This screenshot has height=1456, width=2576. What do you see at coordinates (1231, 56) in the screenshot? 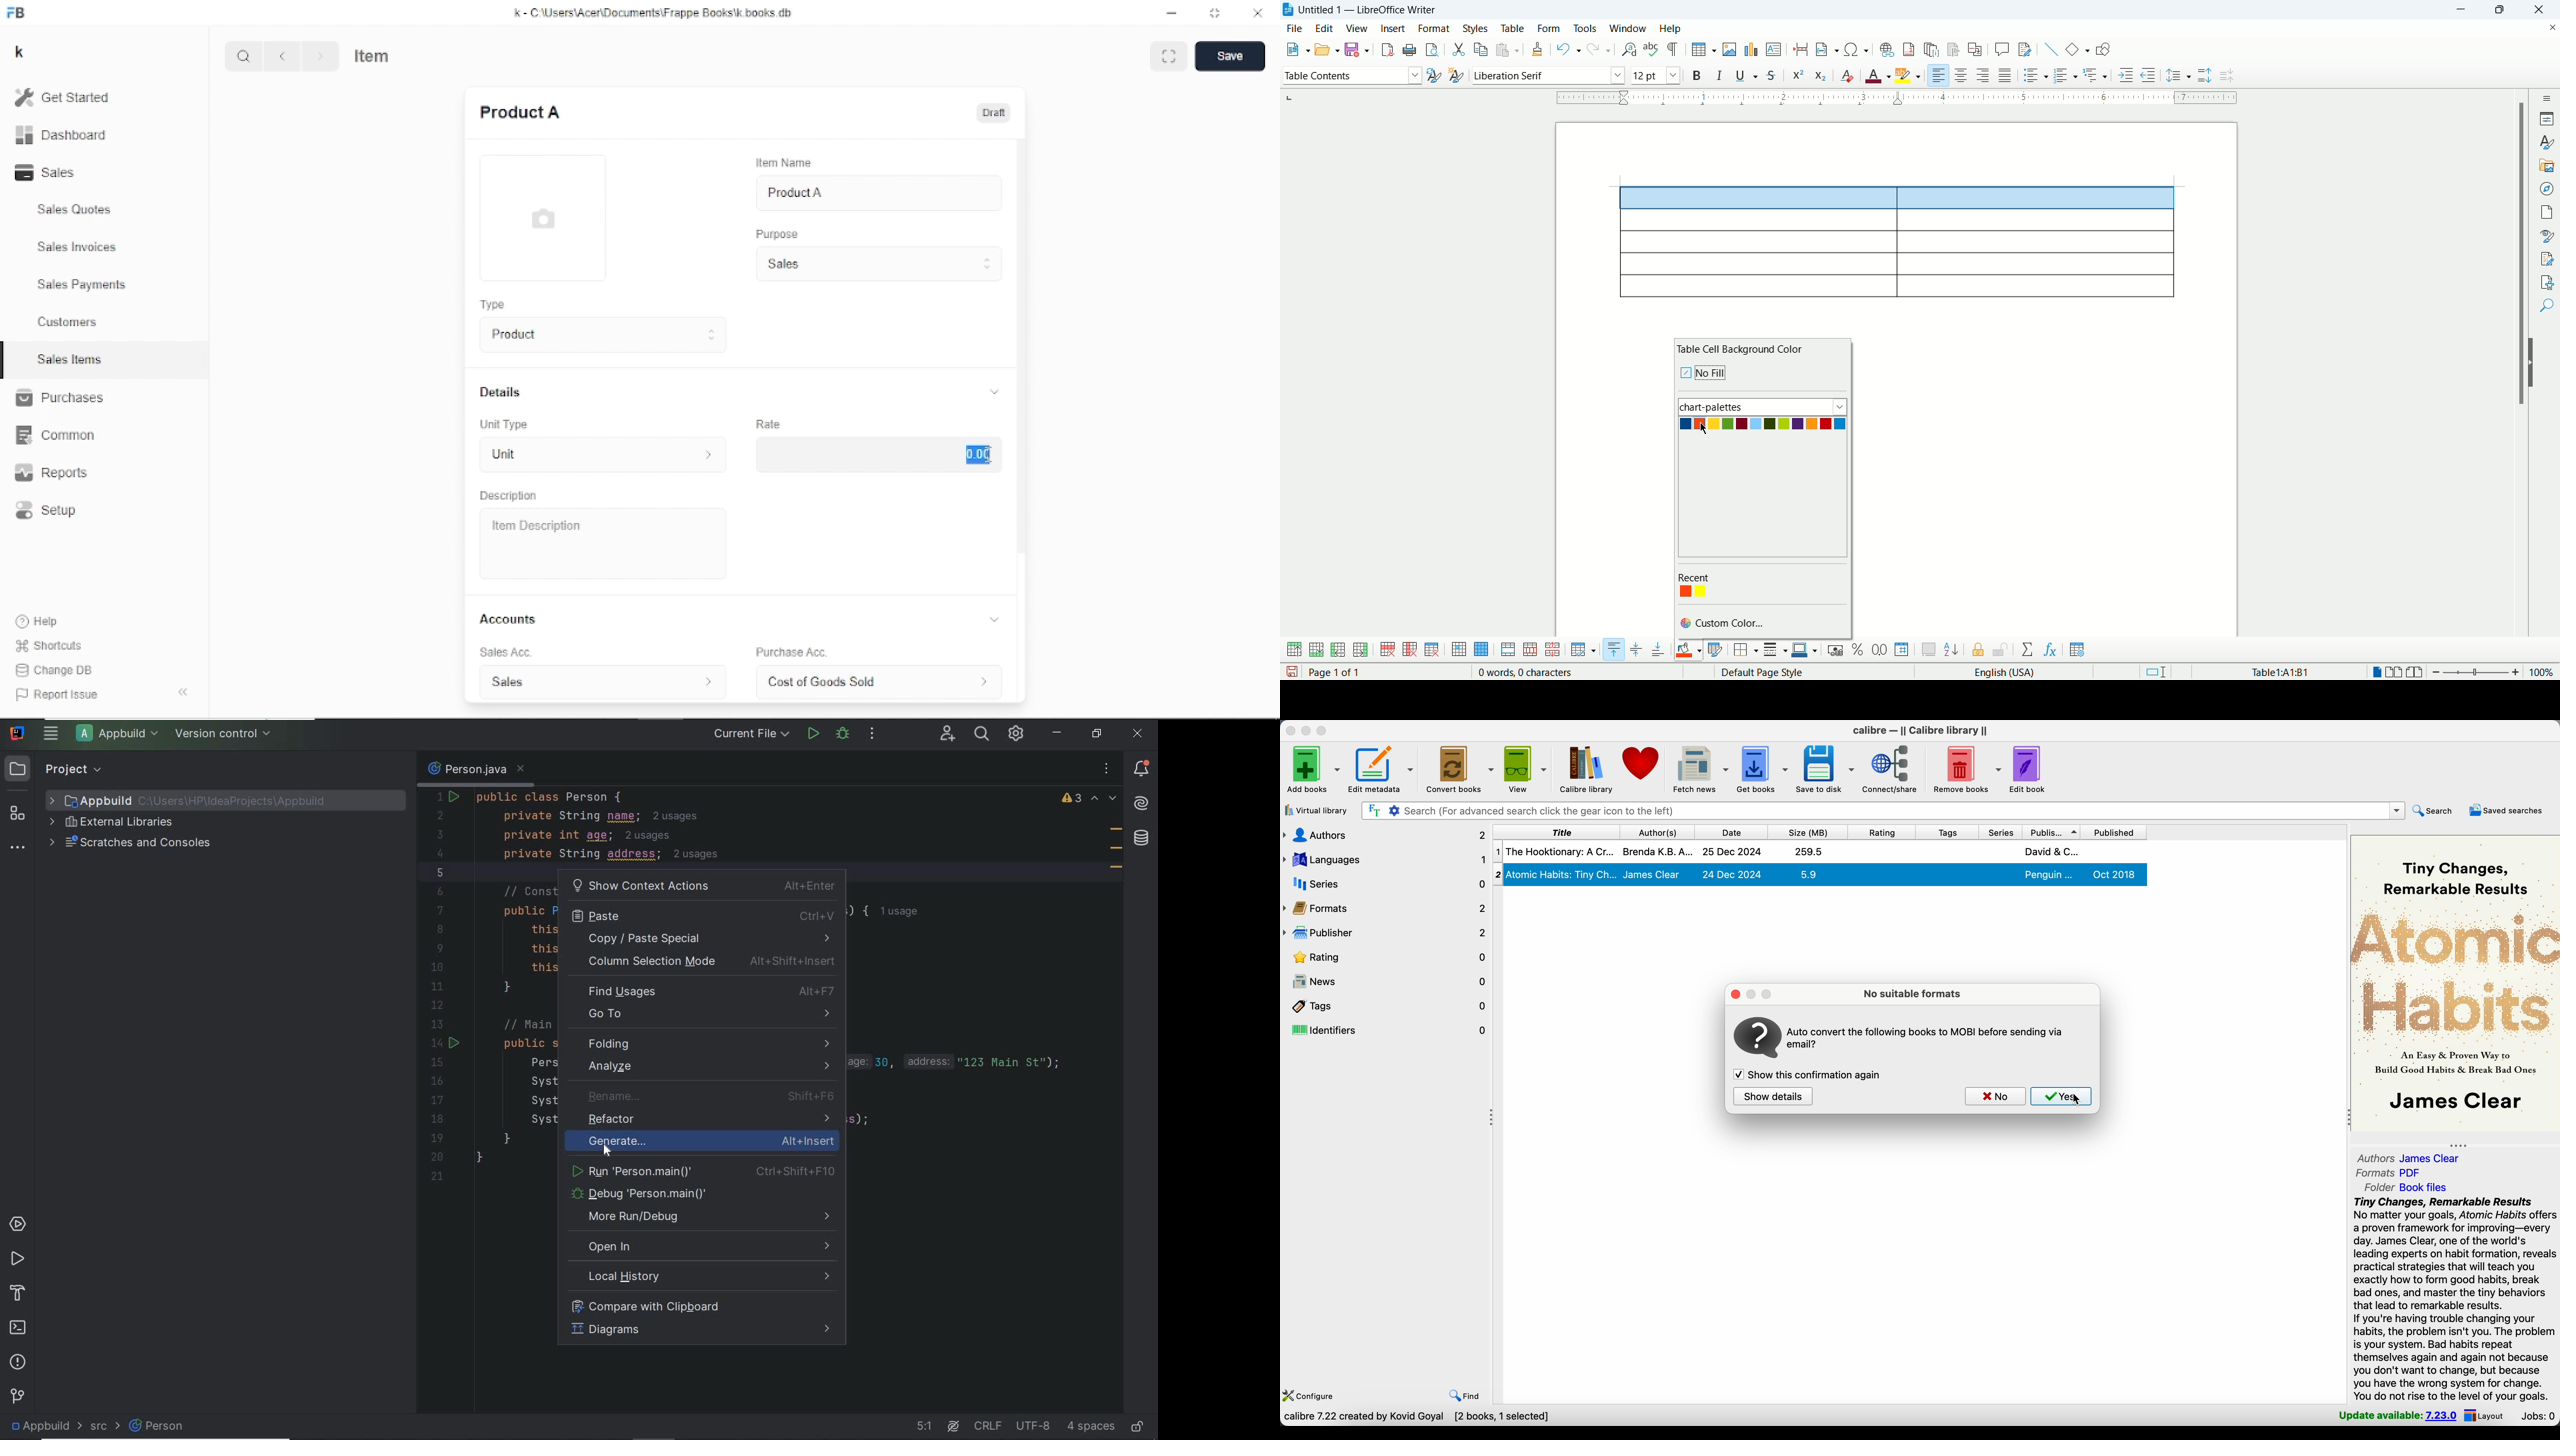
I see `Save` at bounding box center [1231, 56].